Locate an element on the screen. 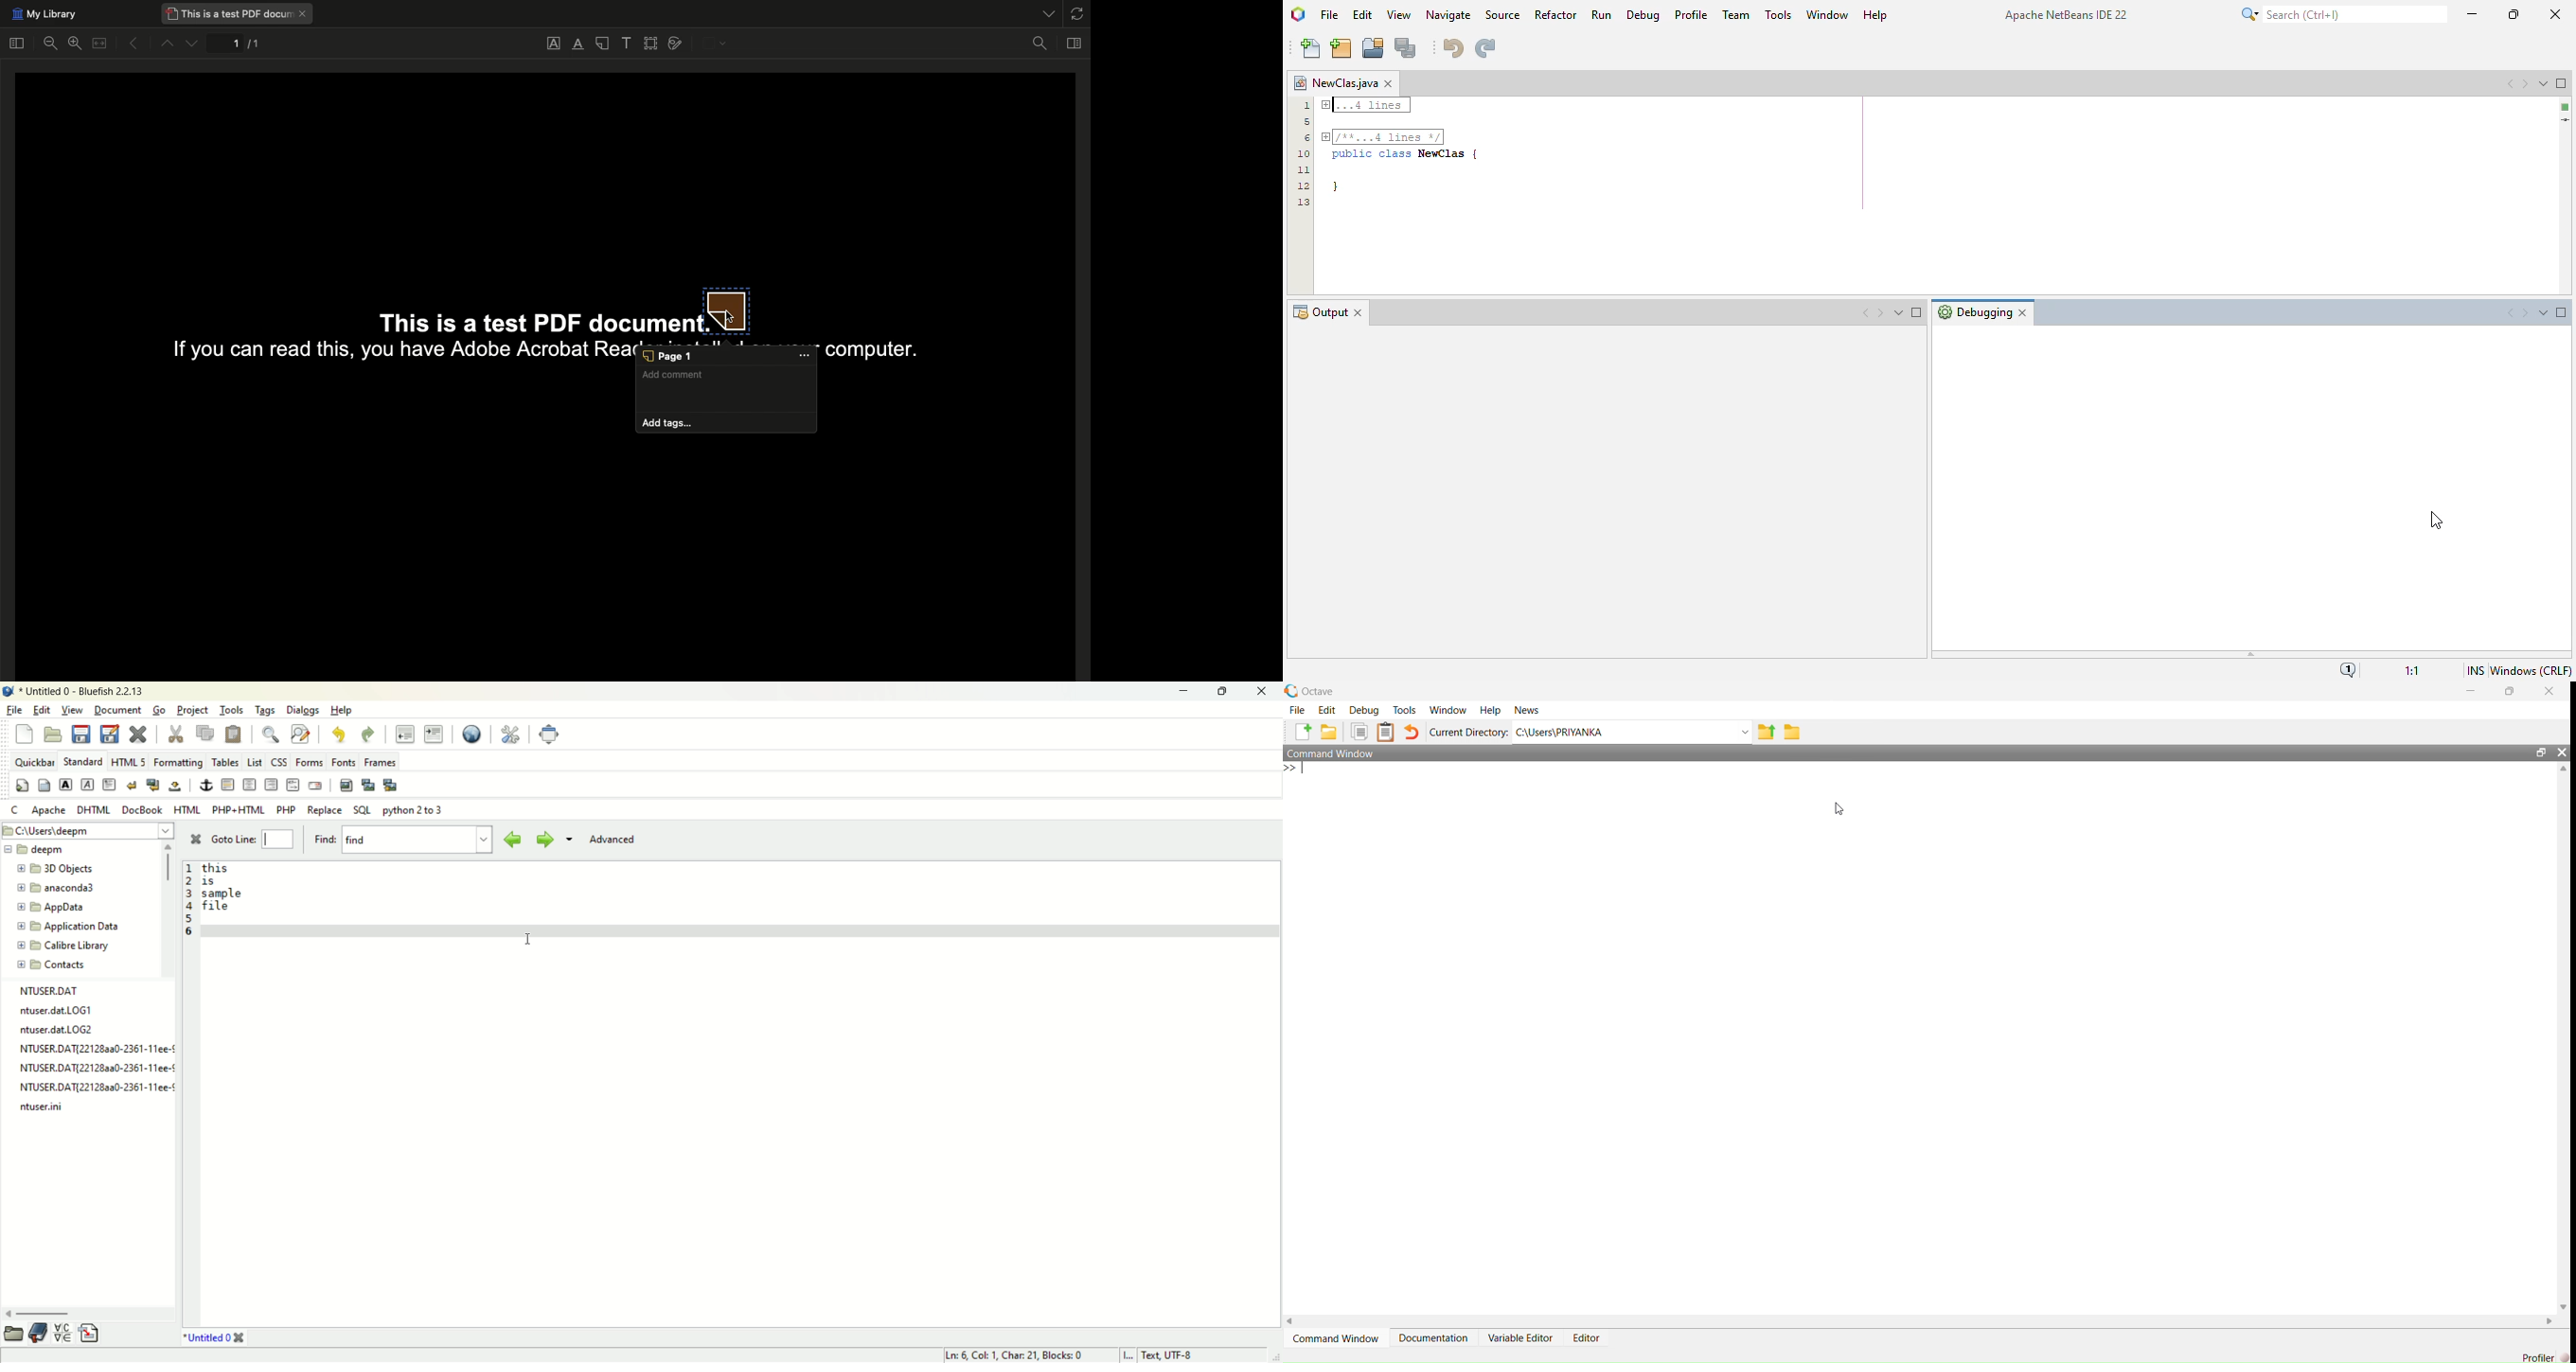  cursor is located at coordinates (731, 317).